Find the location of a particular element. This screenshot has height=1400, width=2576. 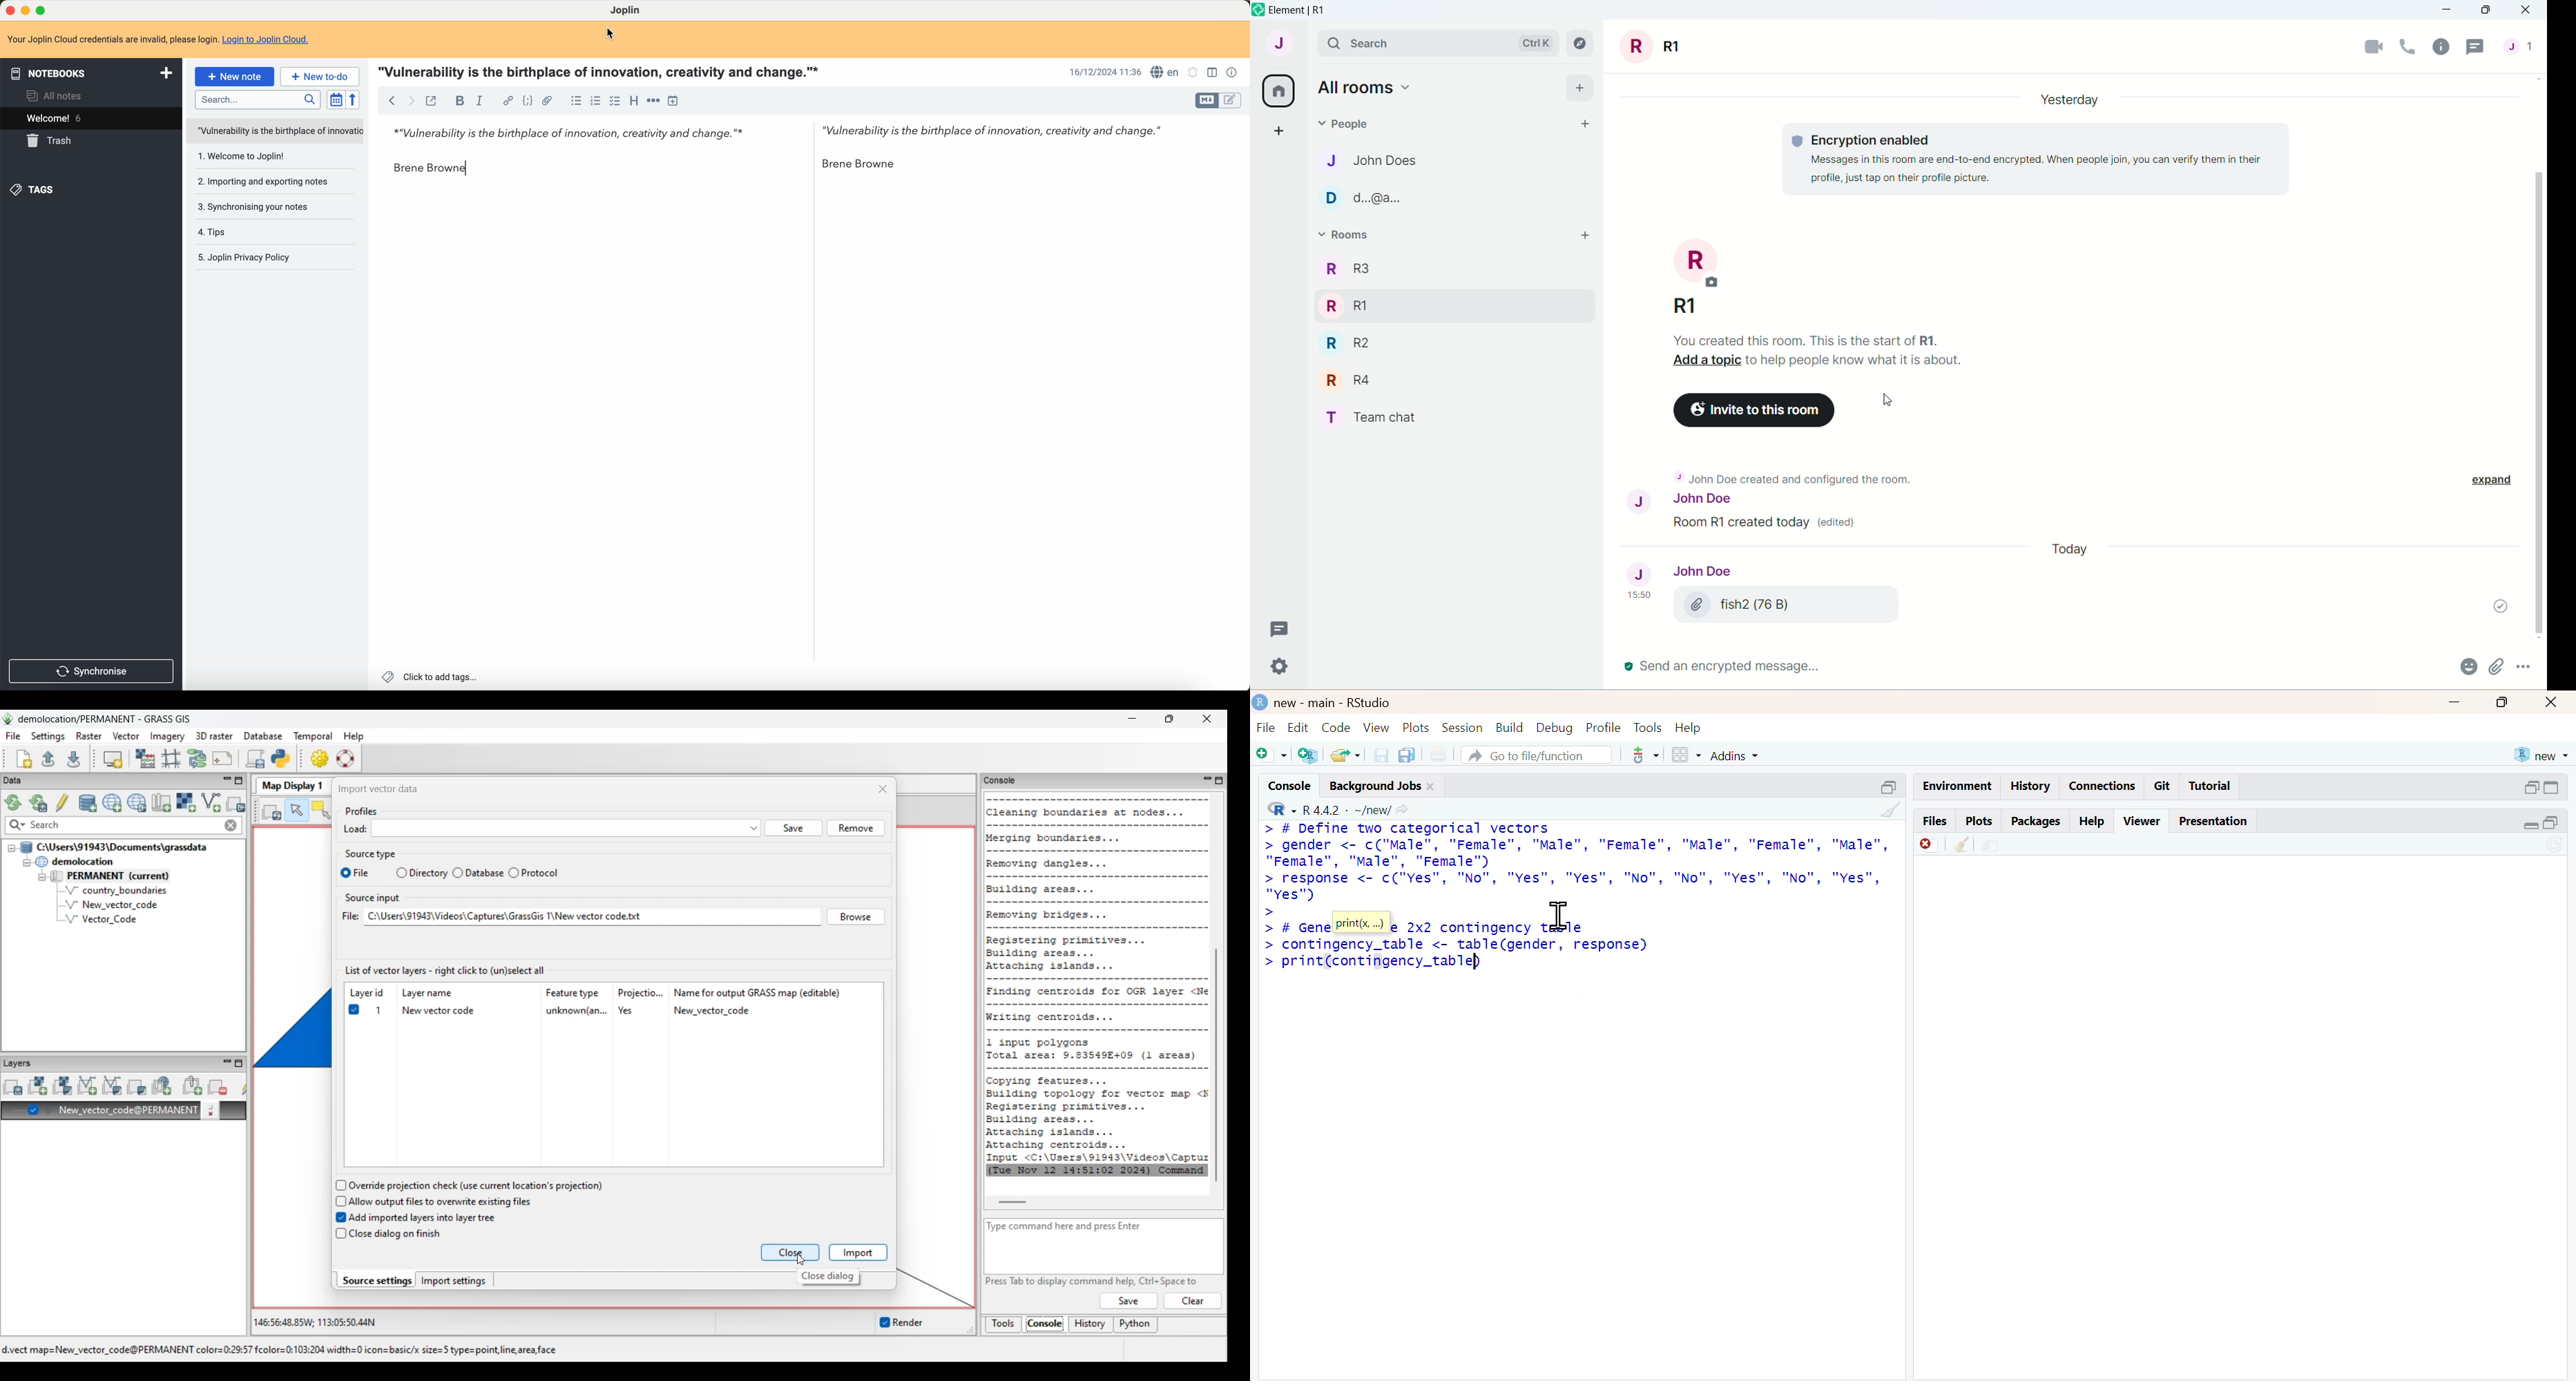

code is located at coordinates (1336, 728).